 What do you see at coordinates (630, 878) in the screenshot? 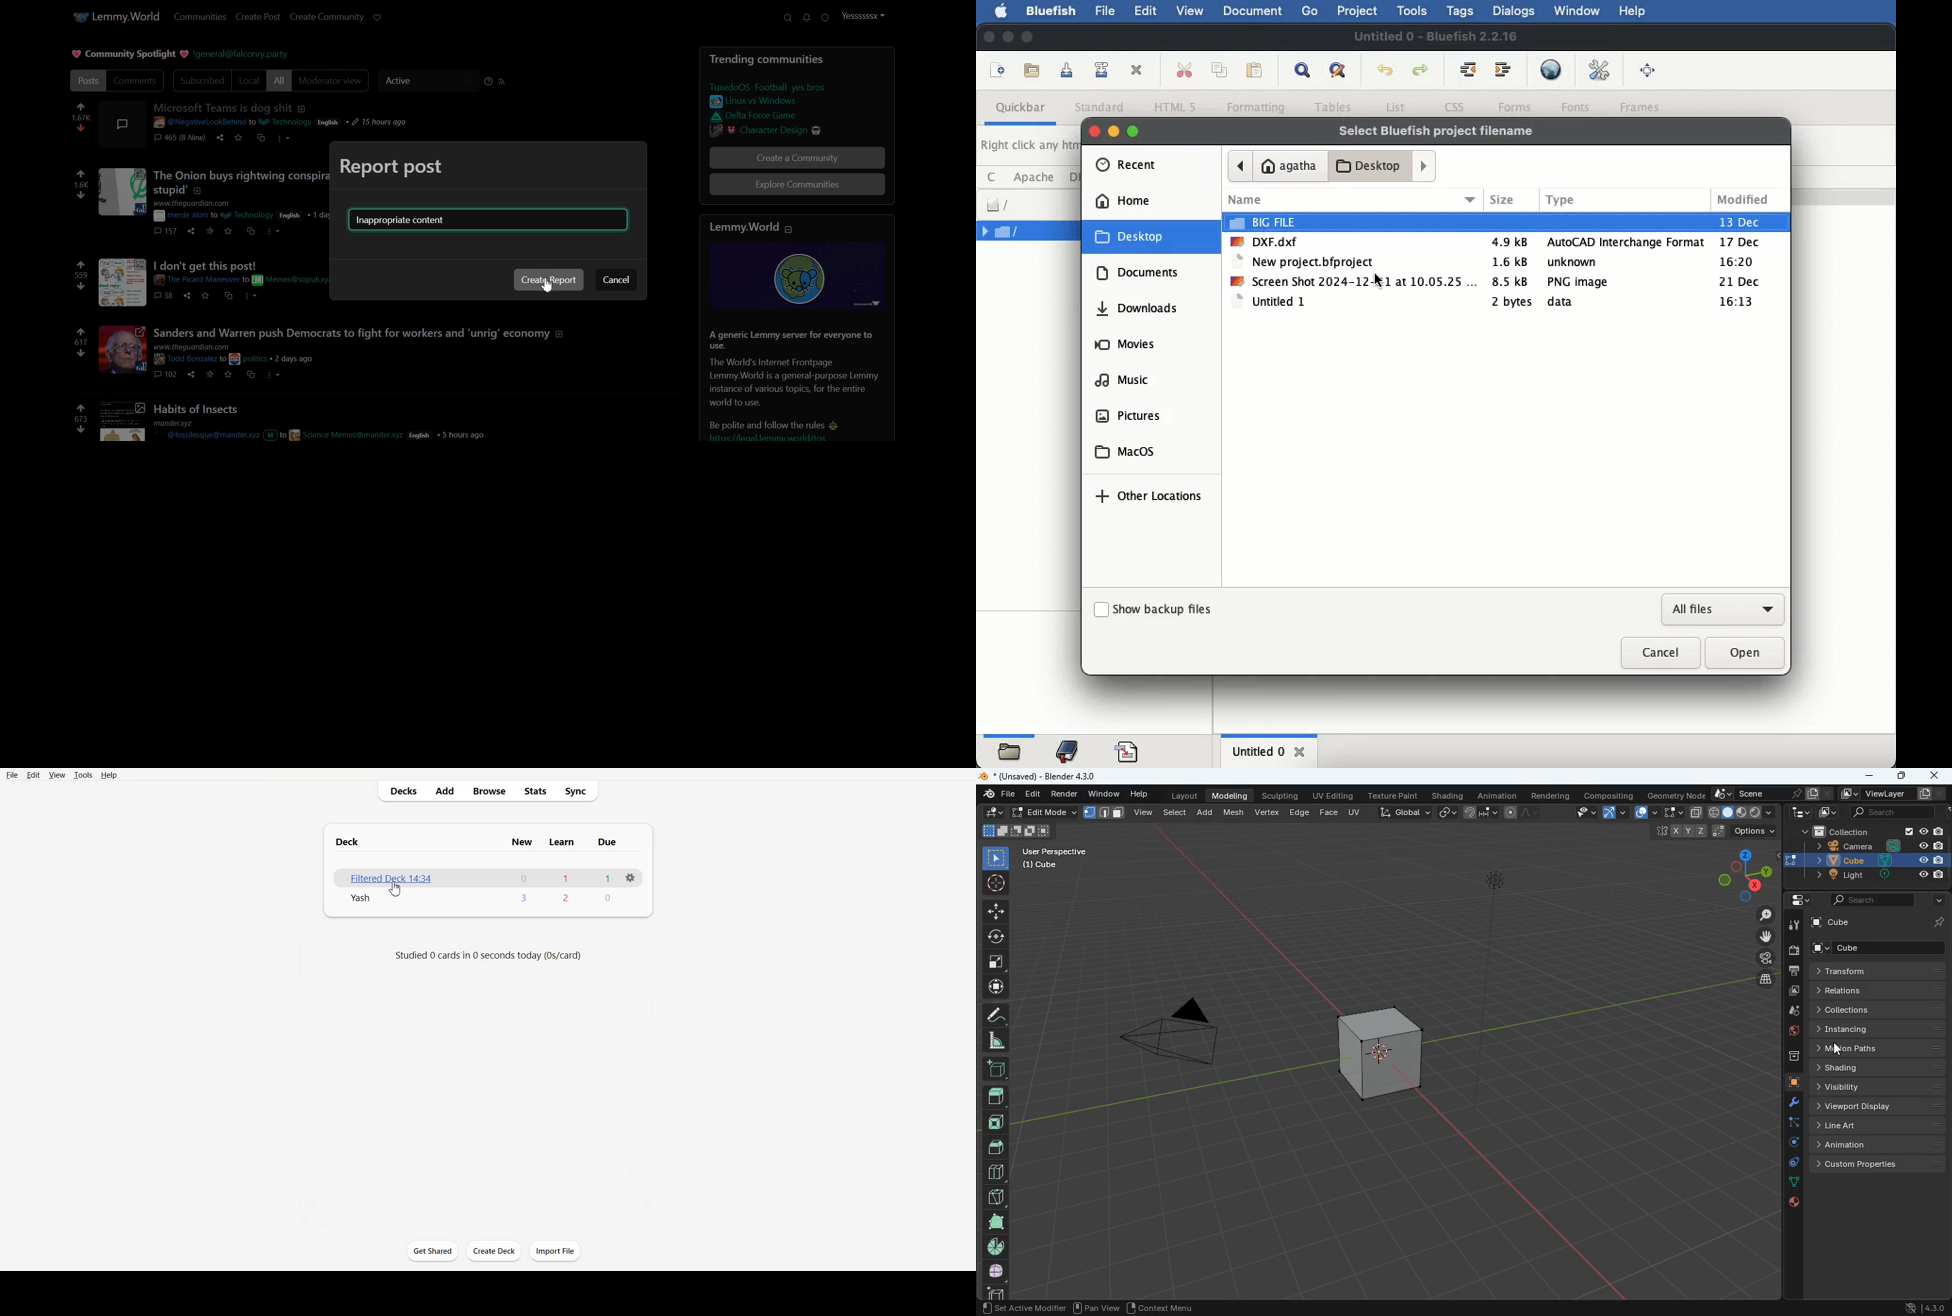
I see `Settings` at bounding box center [630, 878].